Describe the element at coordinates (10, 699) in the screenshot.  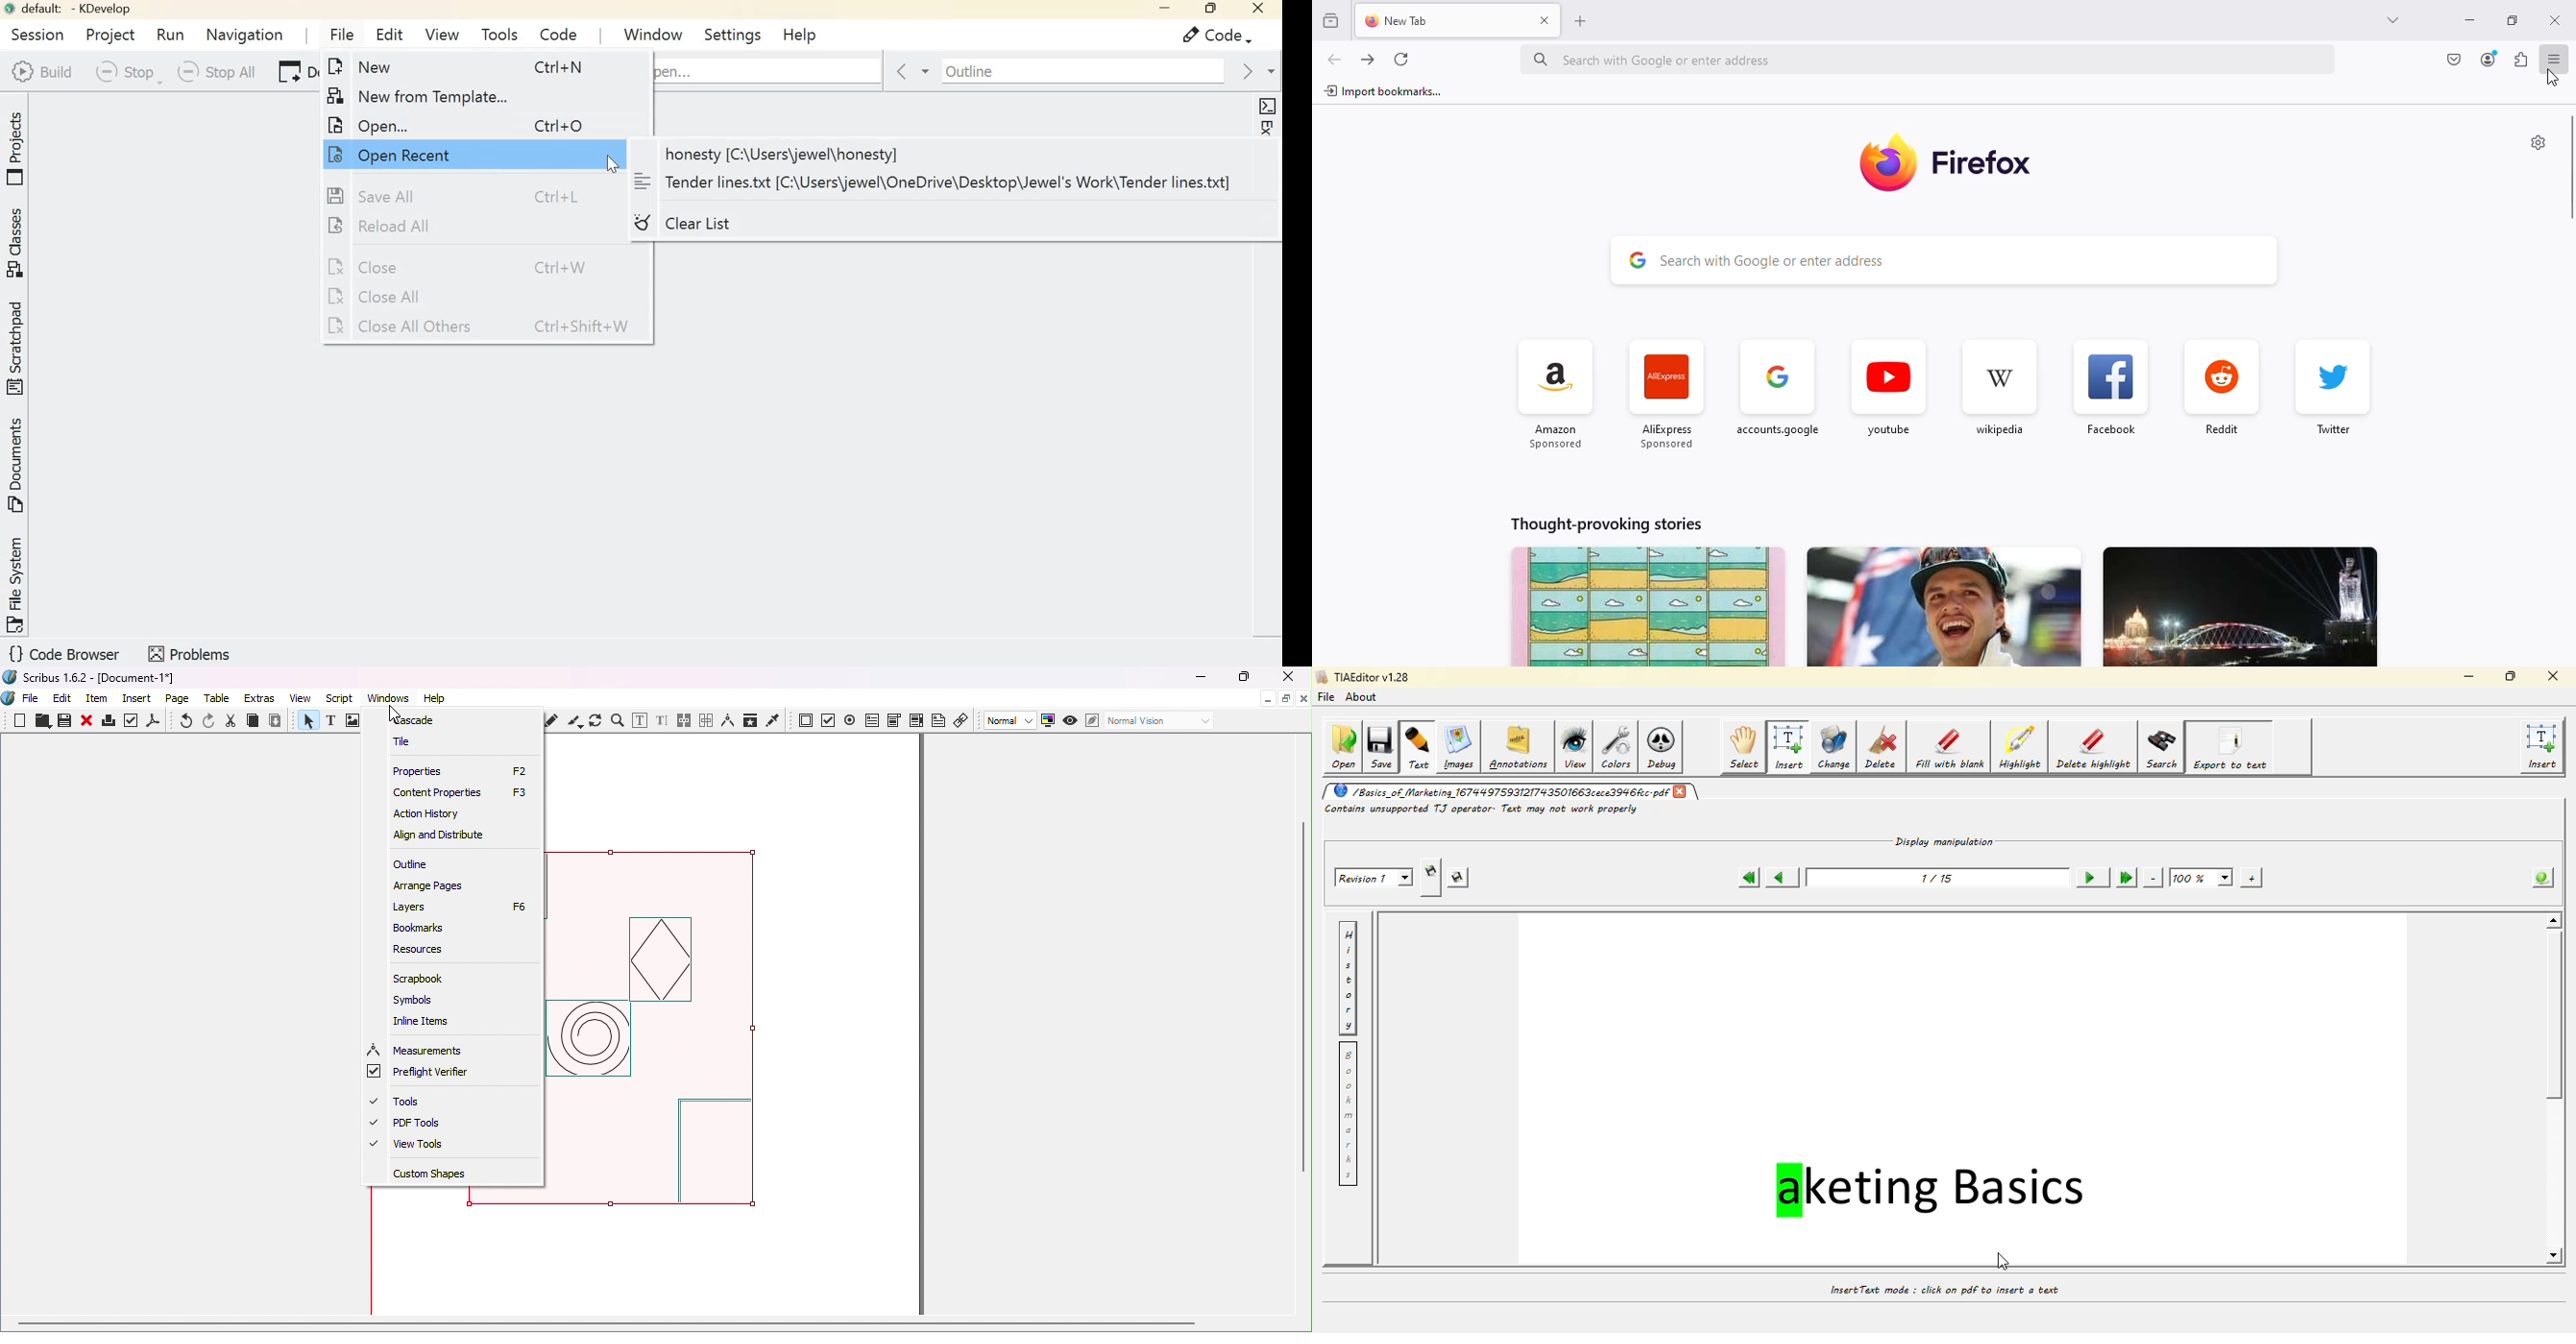
I see `Logo` at that location.